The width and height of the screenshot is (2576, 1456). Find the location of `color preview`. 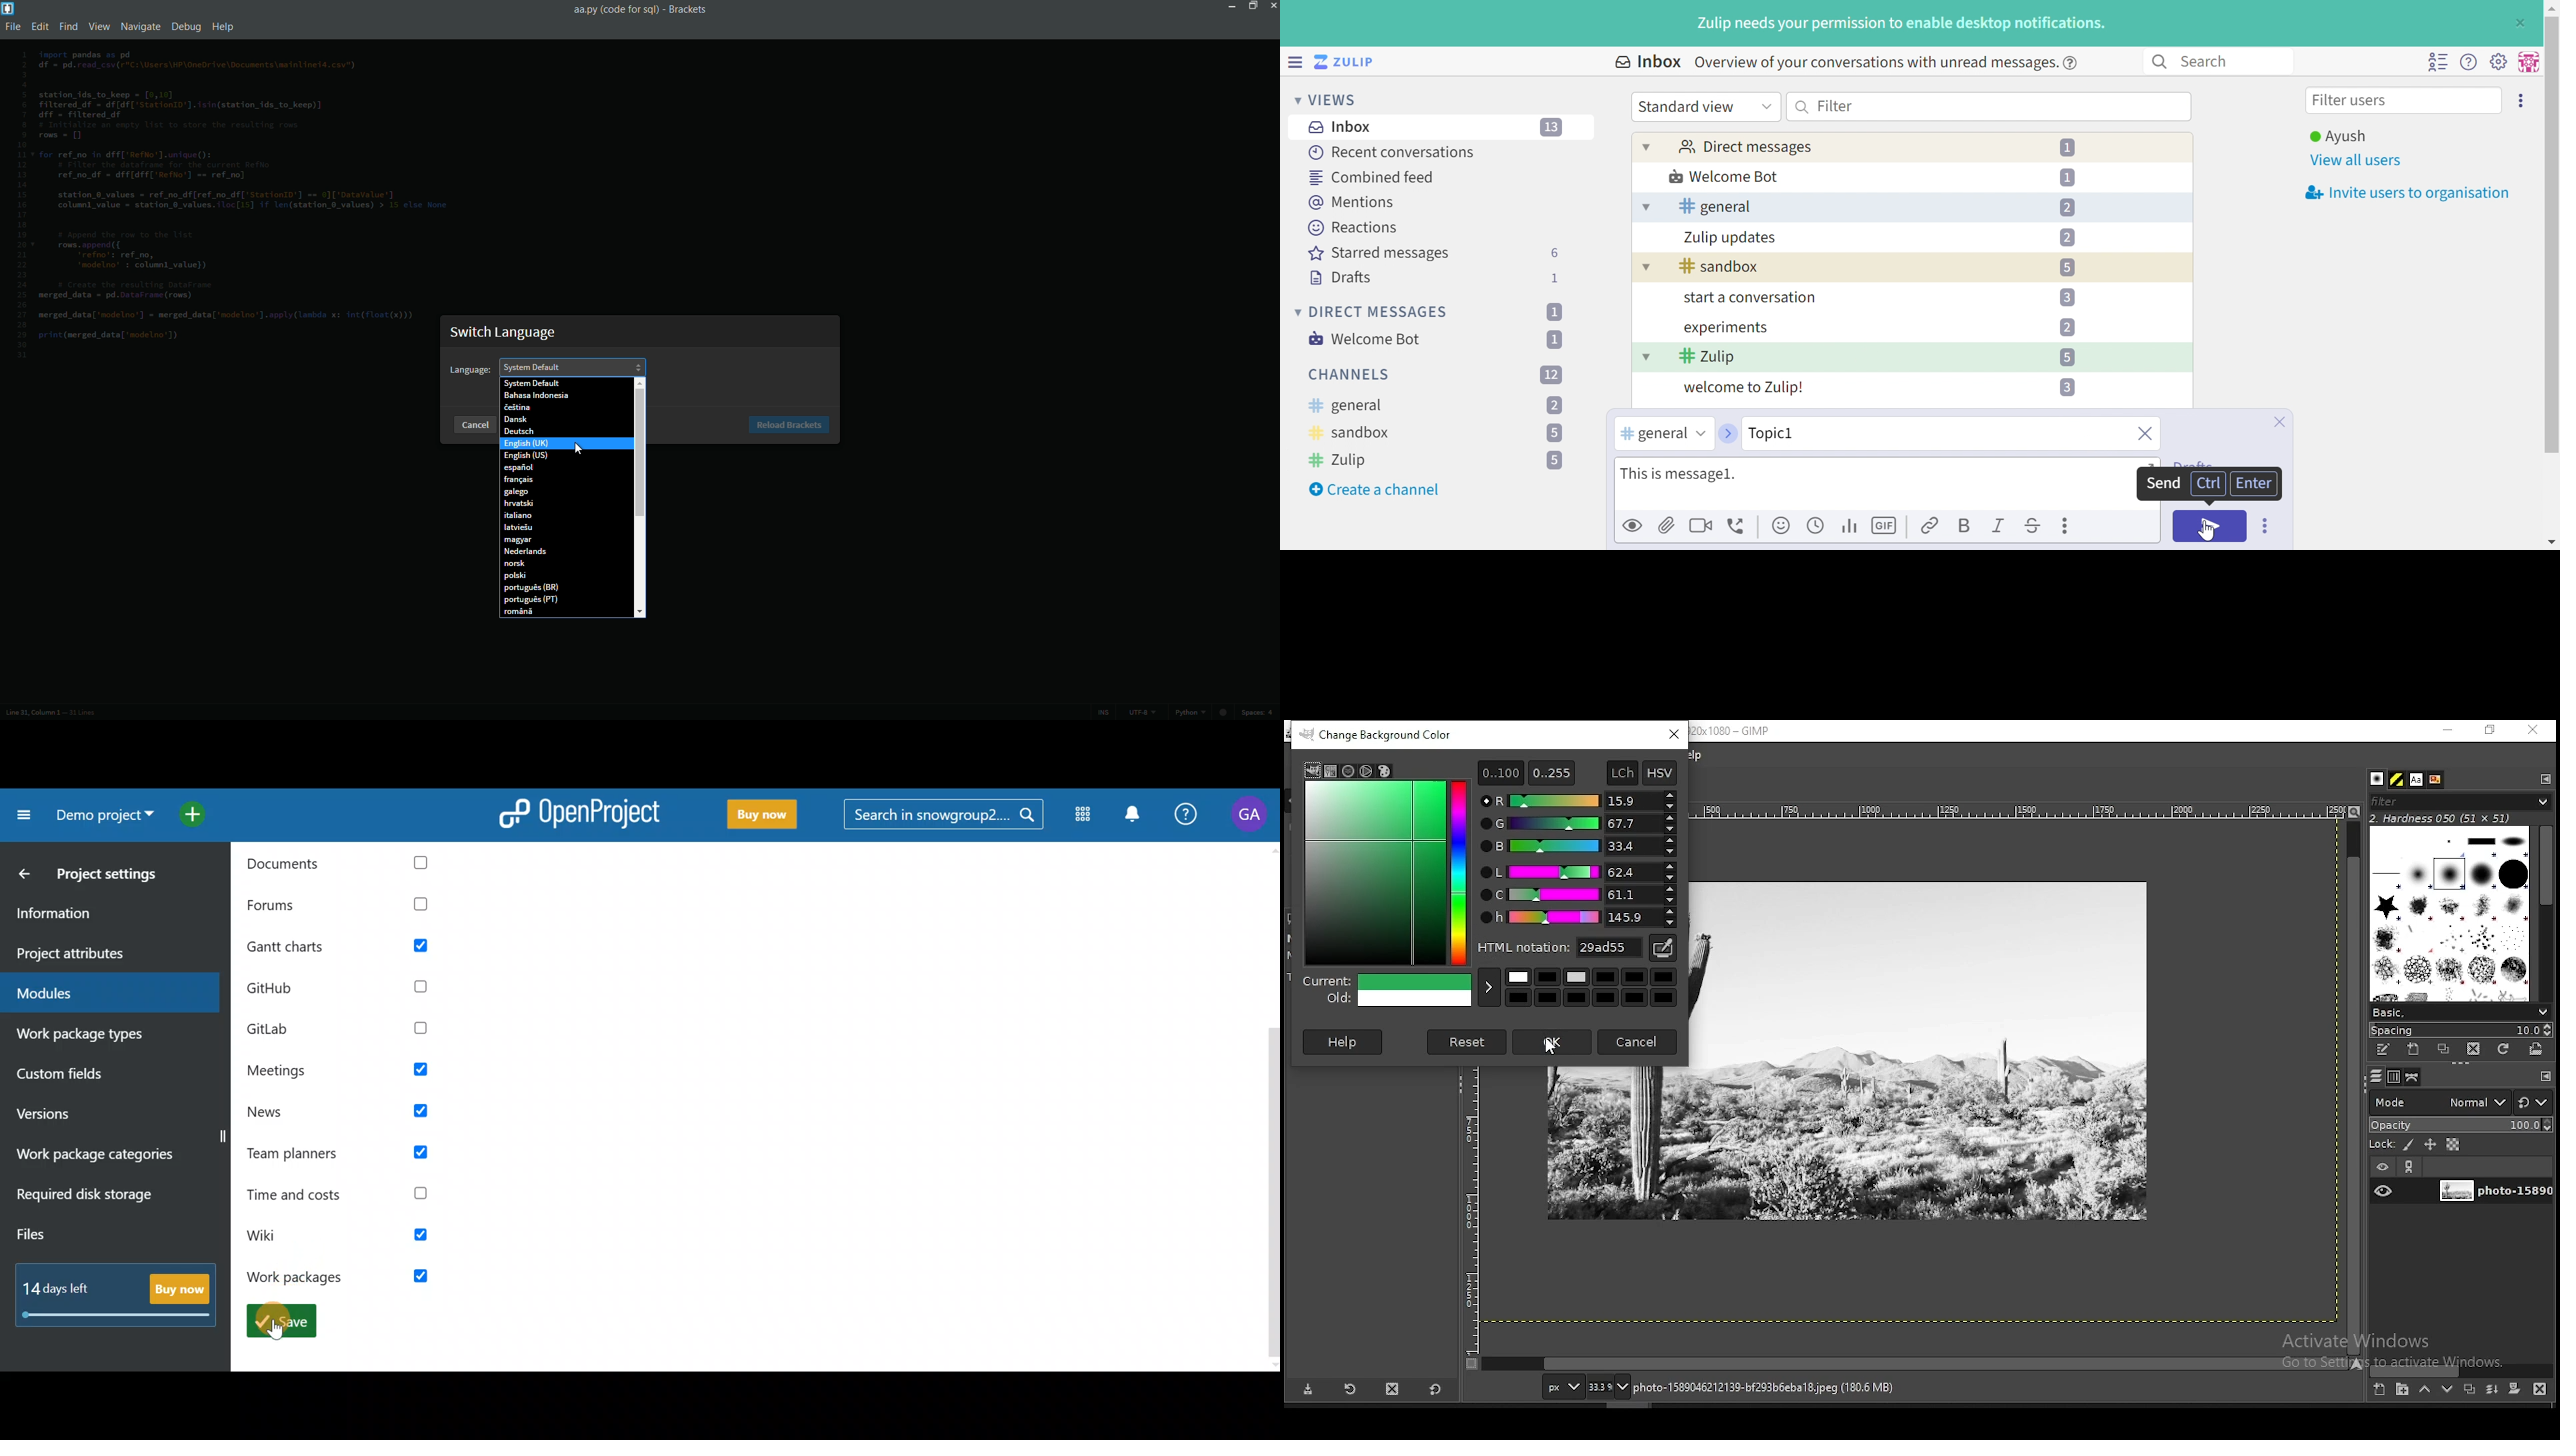

color preview is located at coordinates (1388, 992).